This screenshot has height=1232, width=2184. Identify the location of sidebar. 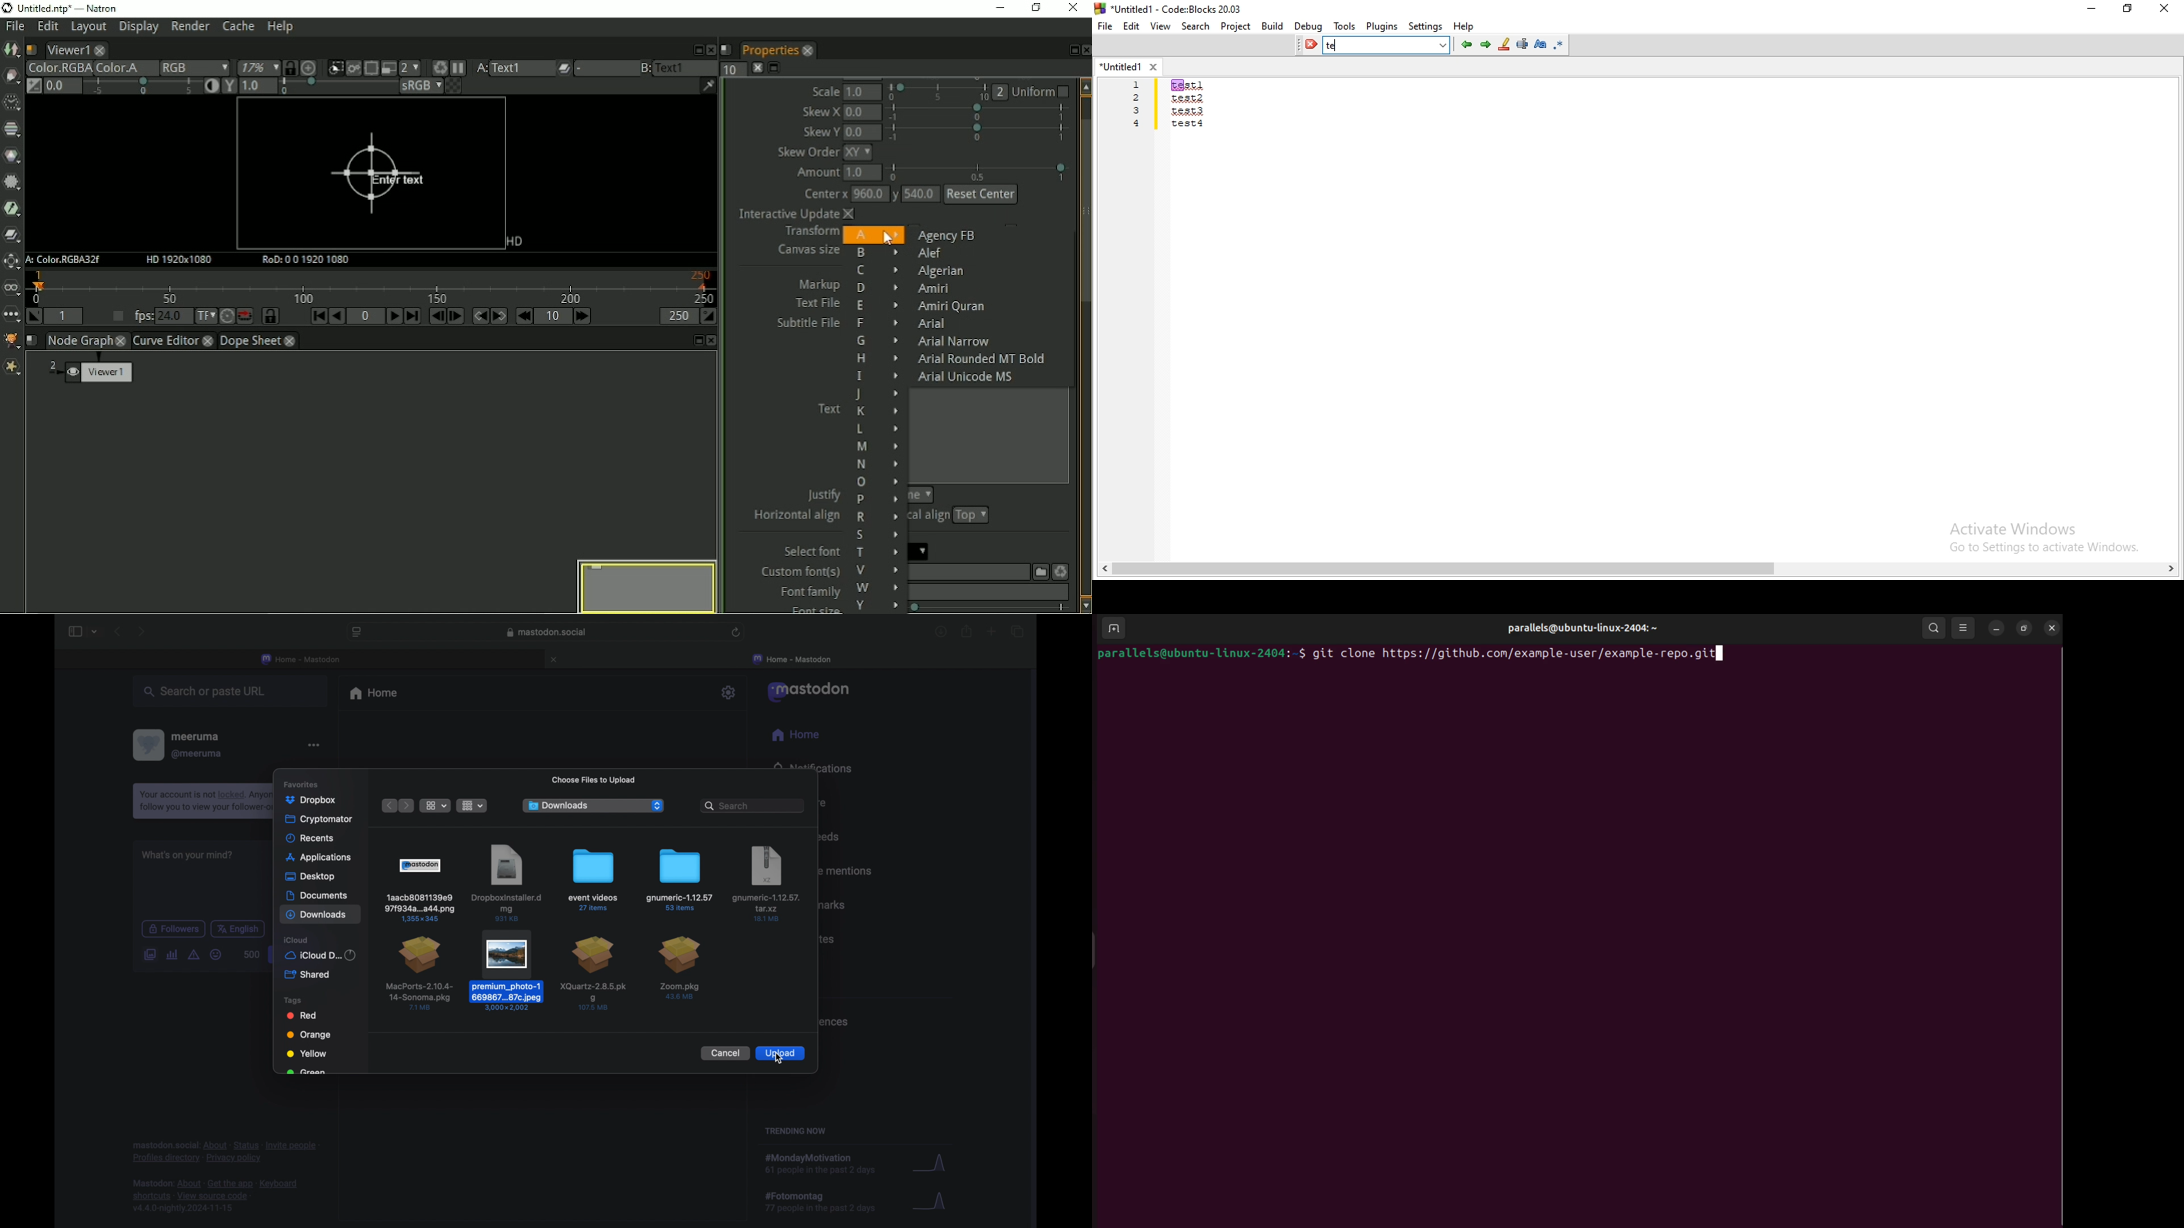
(74, 632).